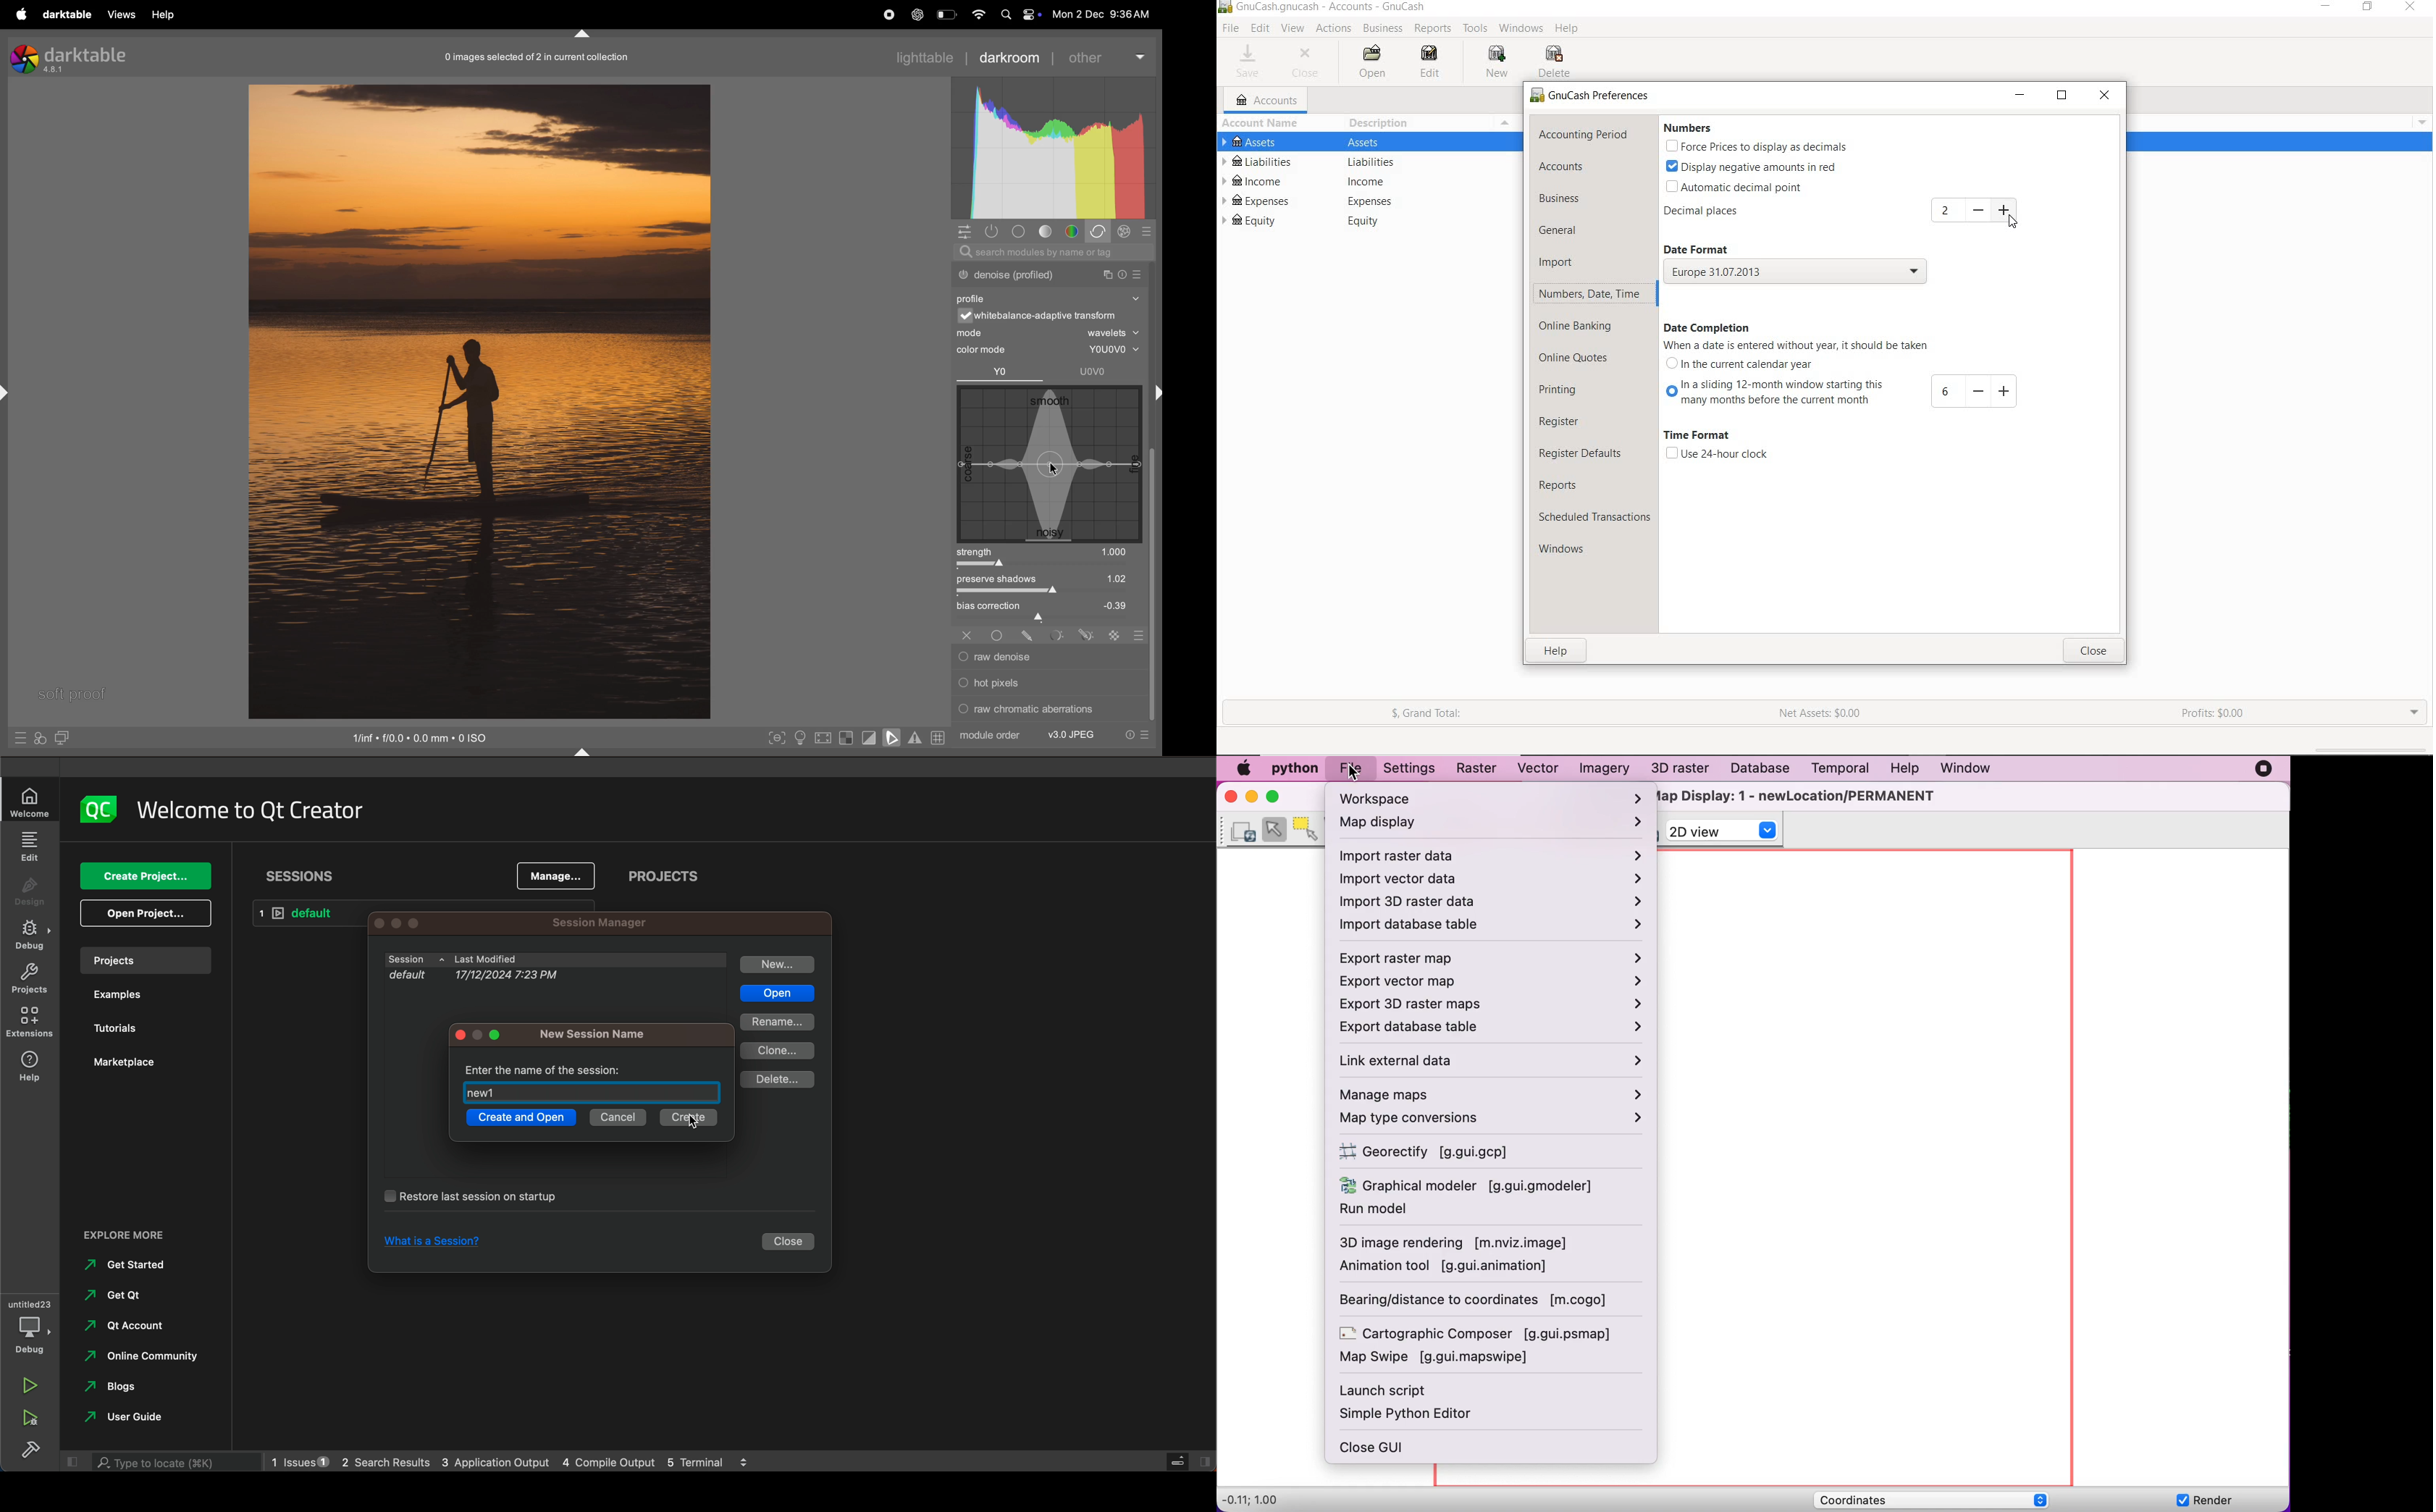 The width and height of the screenshot is (2436, 1512). I want to click on expand, so click(2420, 120).